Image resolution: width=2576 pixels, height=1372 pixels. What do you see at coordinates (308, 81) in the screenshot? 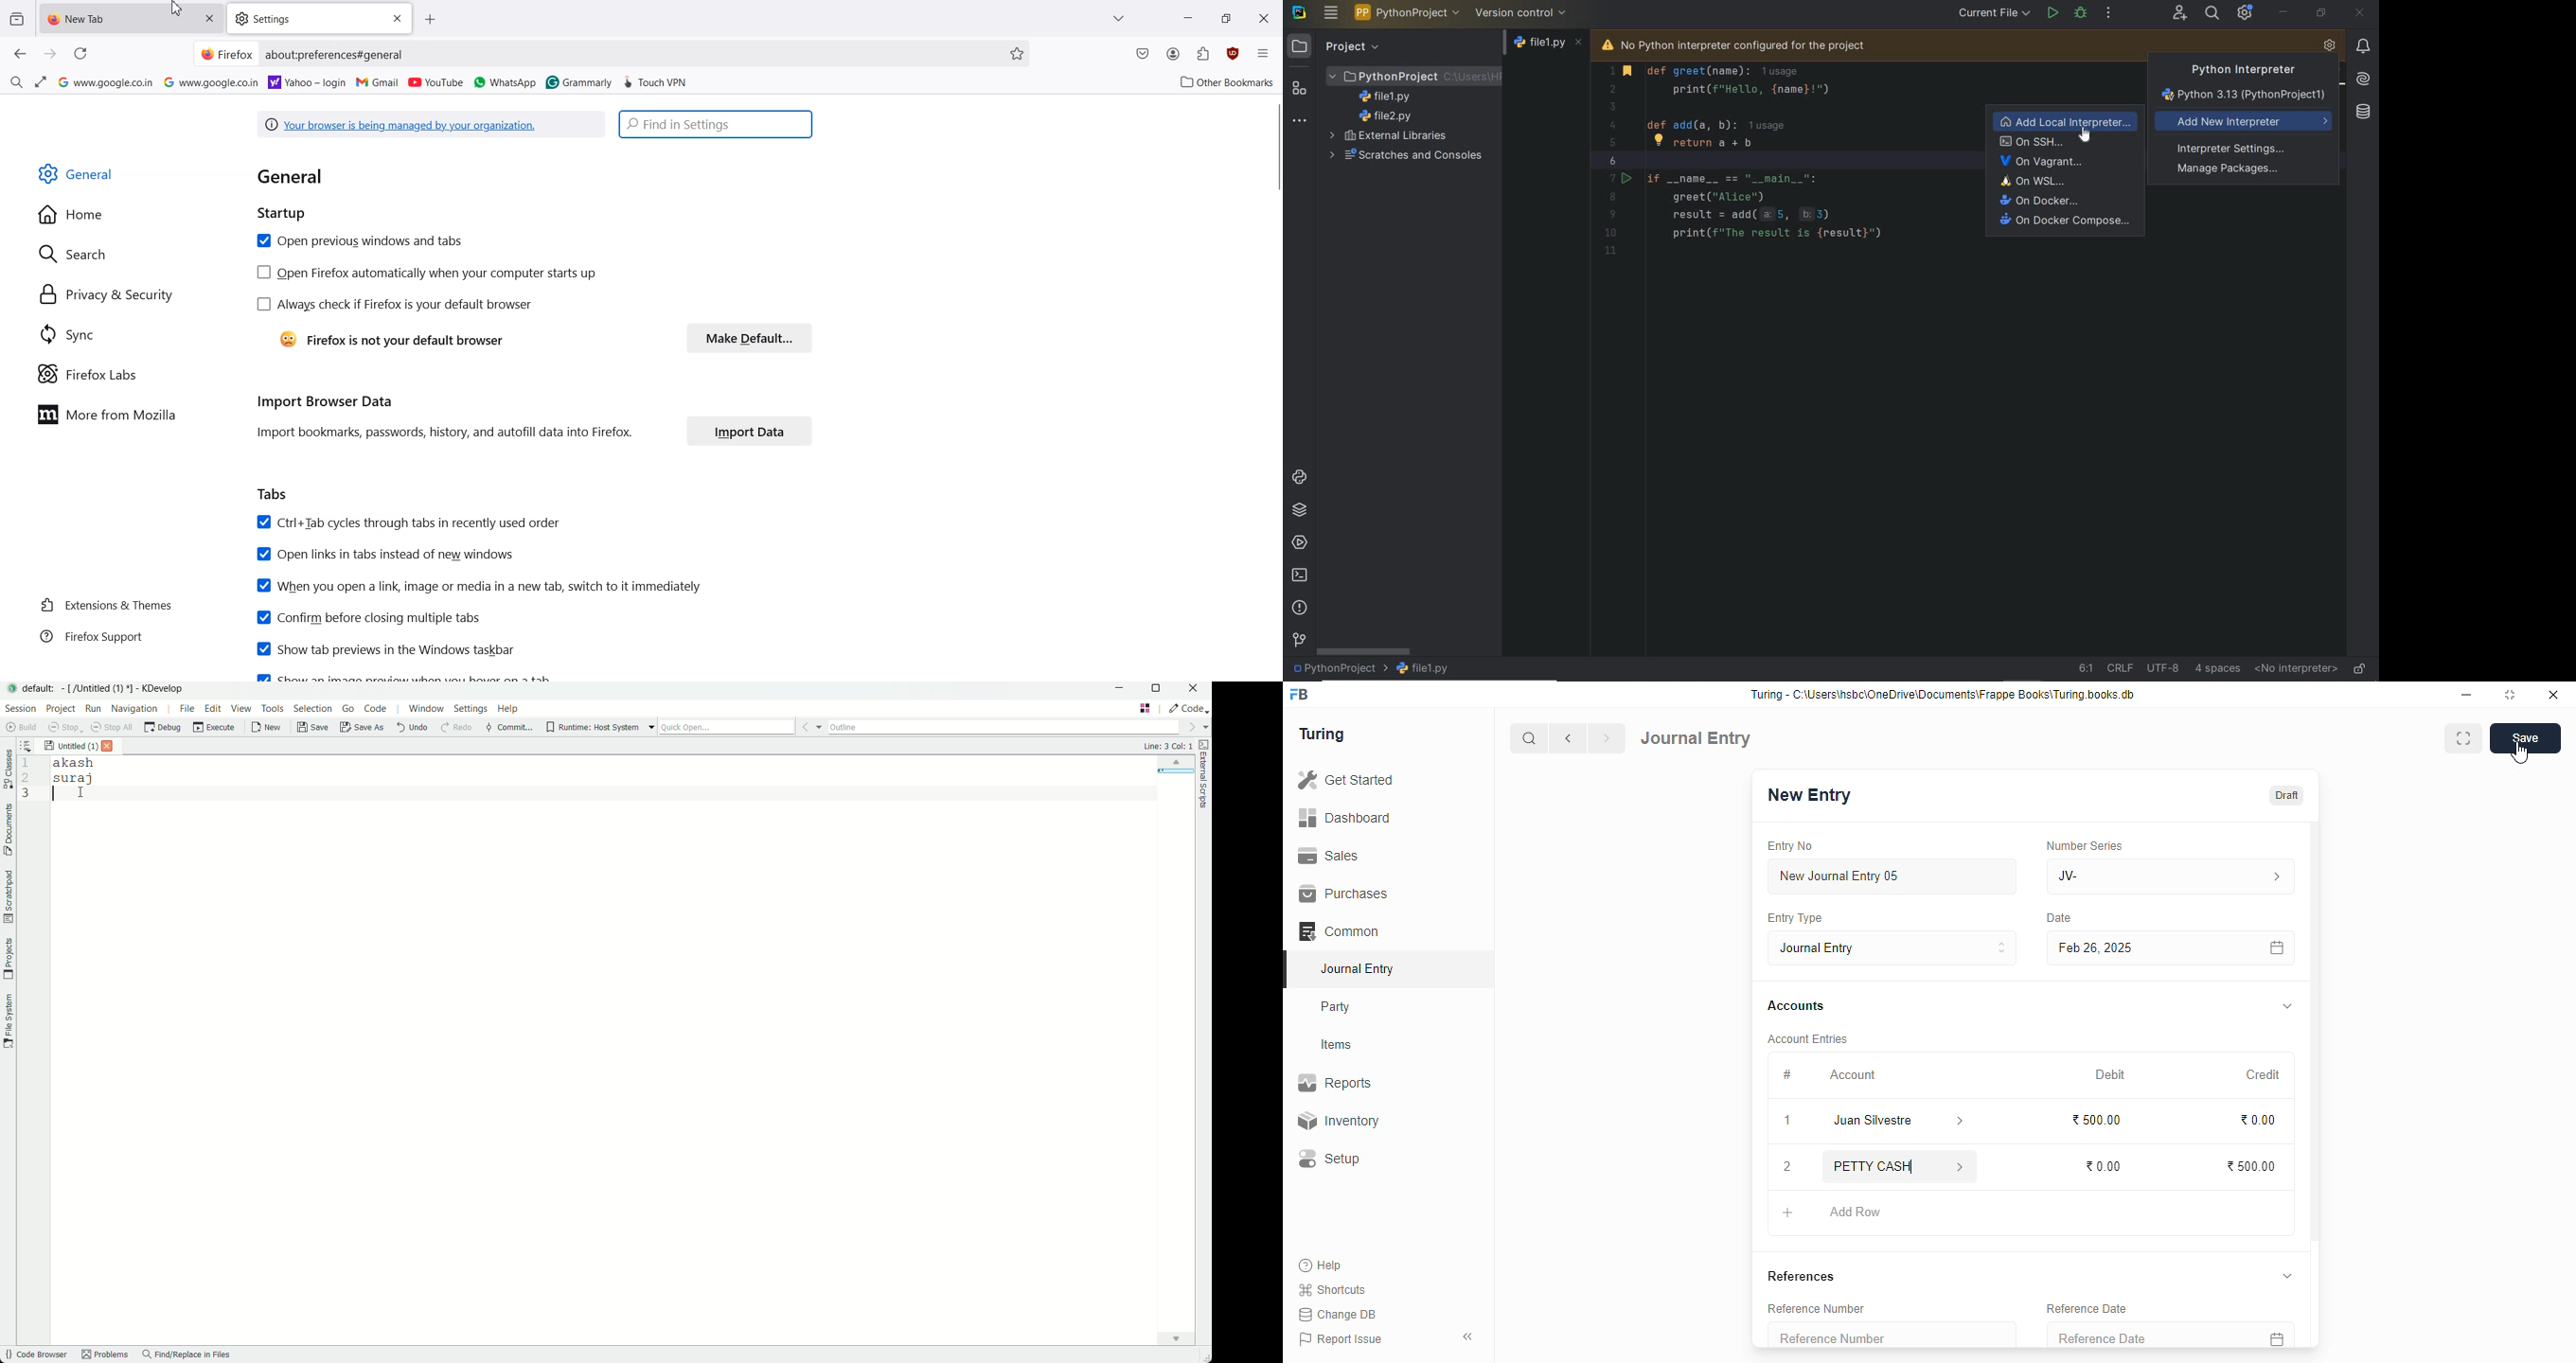
I see `Yahoo Bookmark` at bounding box center [308, 81].